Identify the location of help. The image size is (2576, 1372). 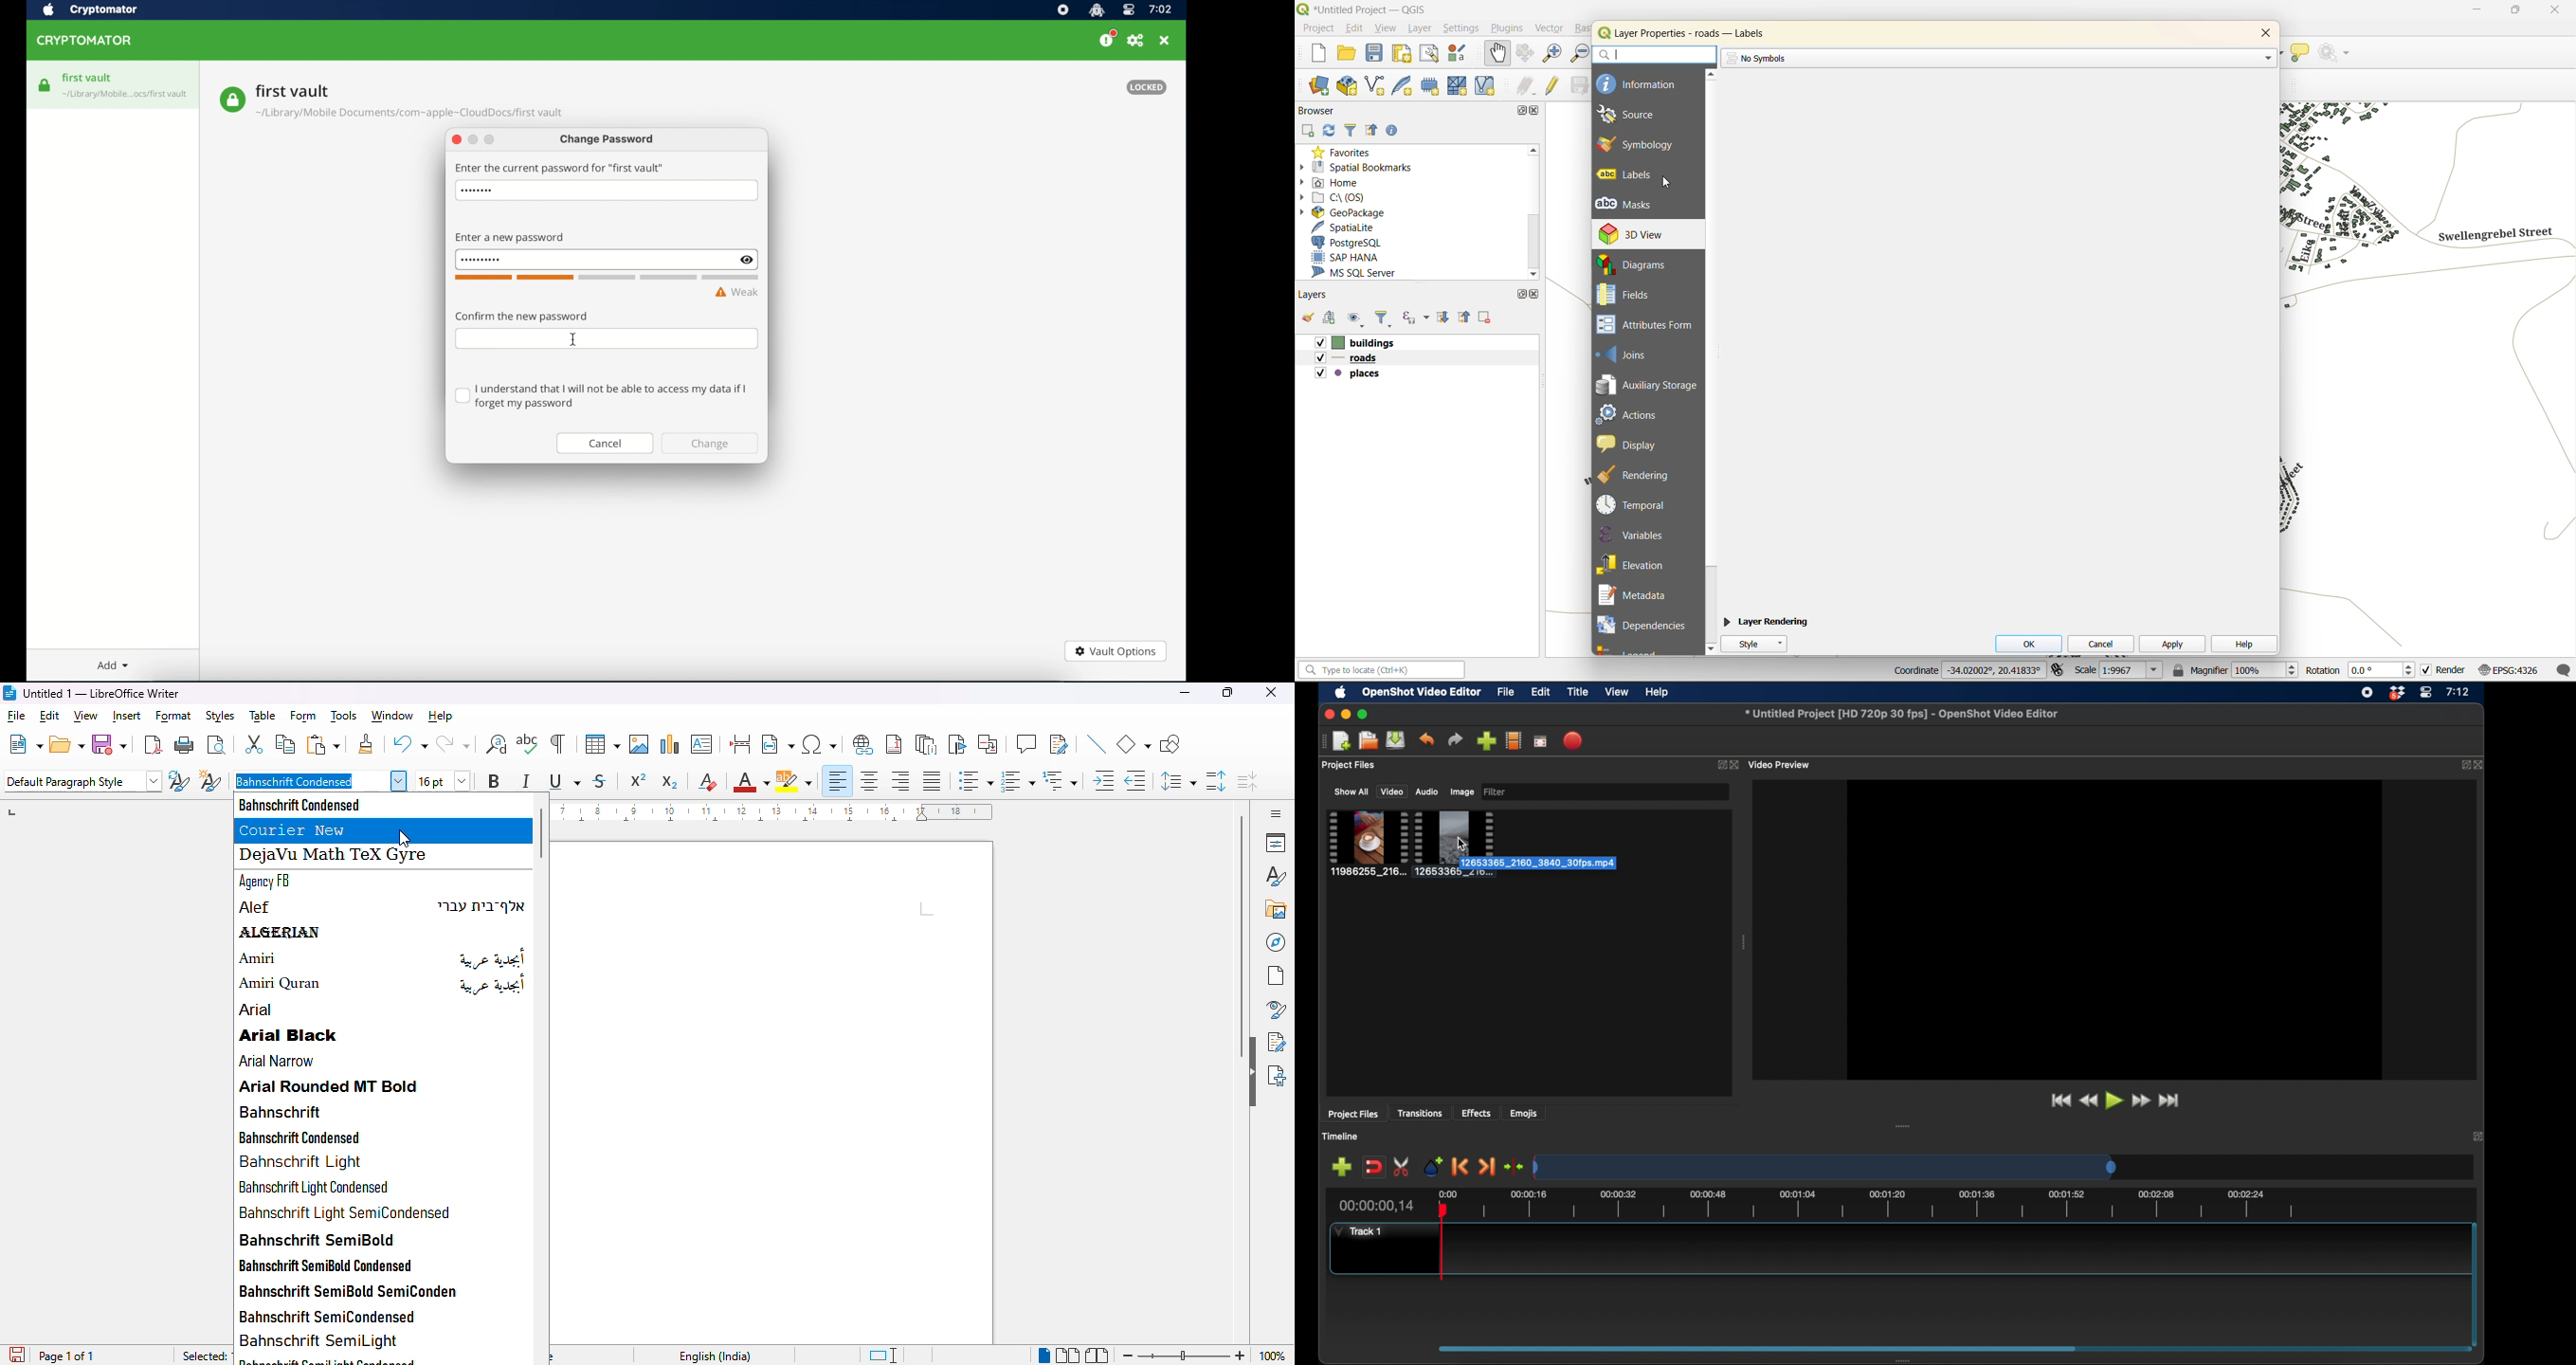
(442, 717).